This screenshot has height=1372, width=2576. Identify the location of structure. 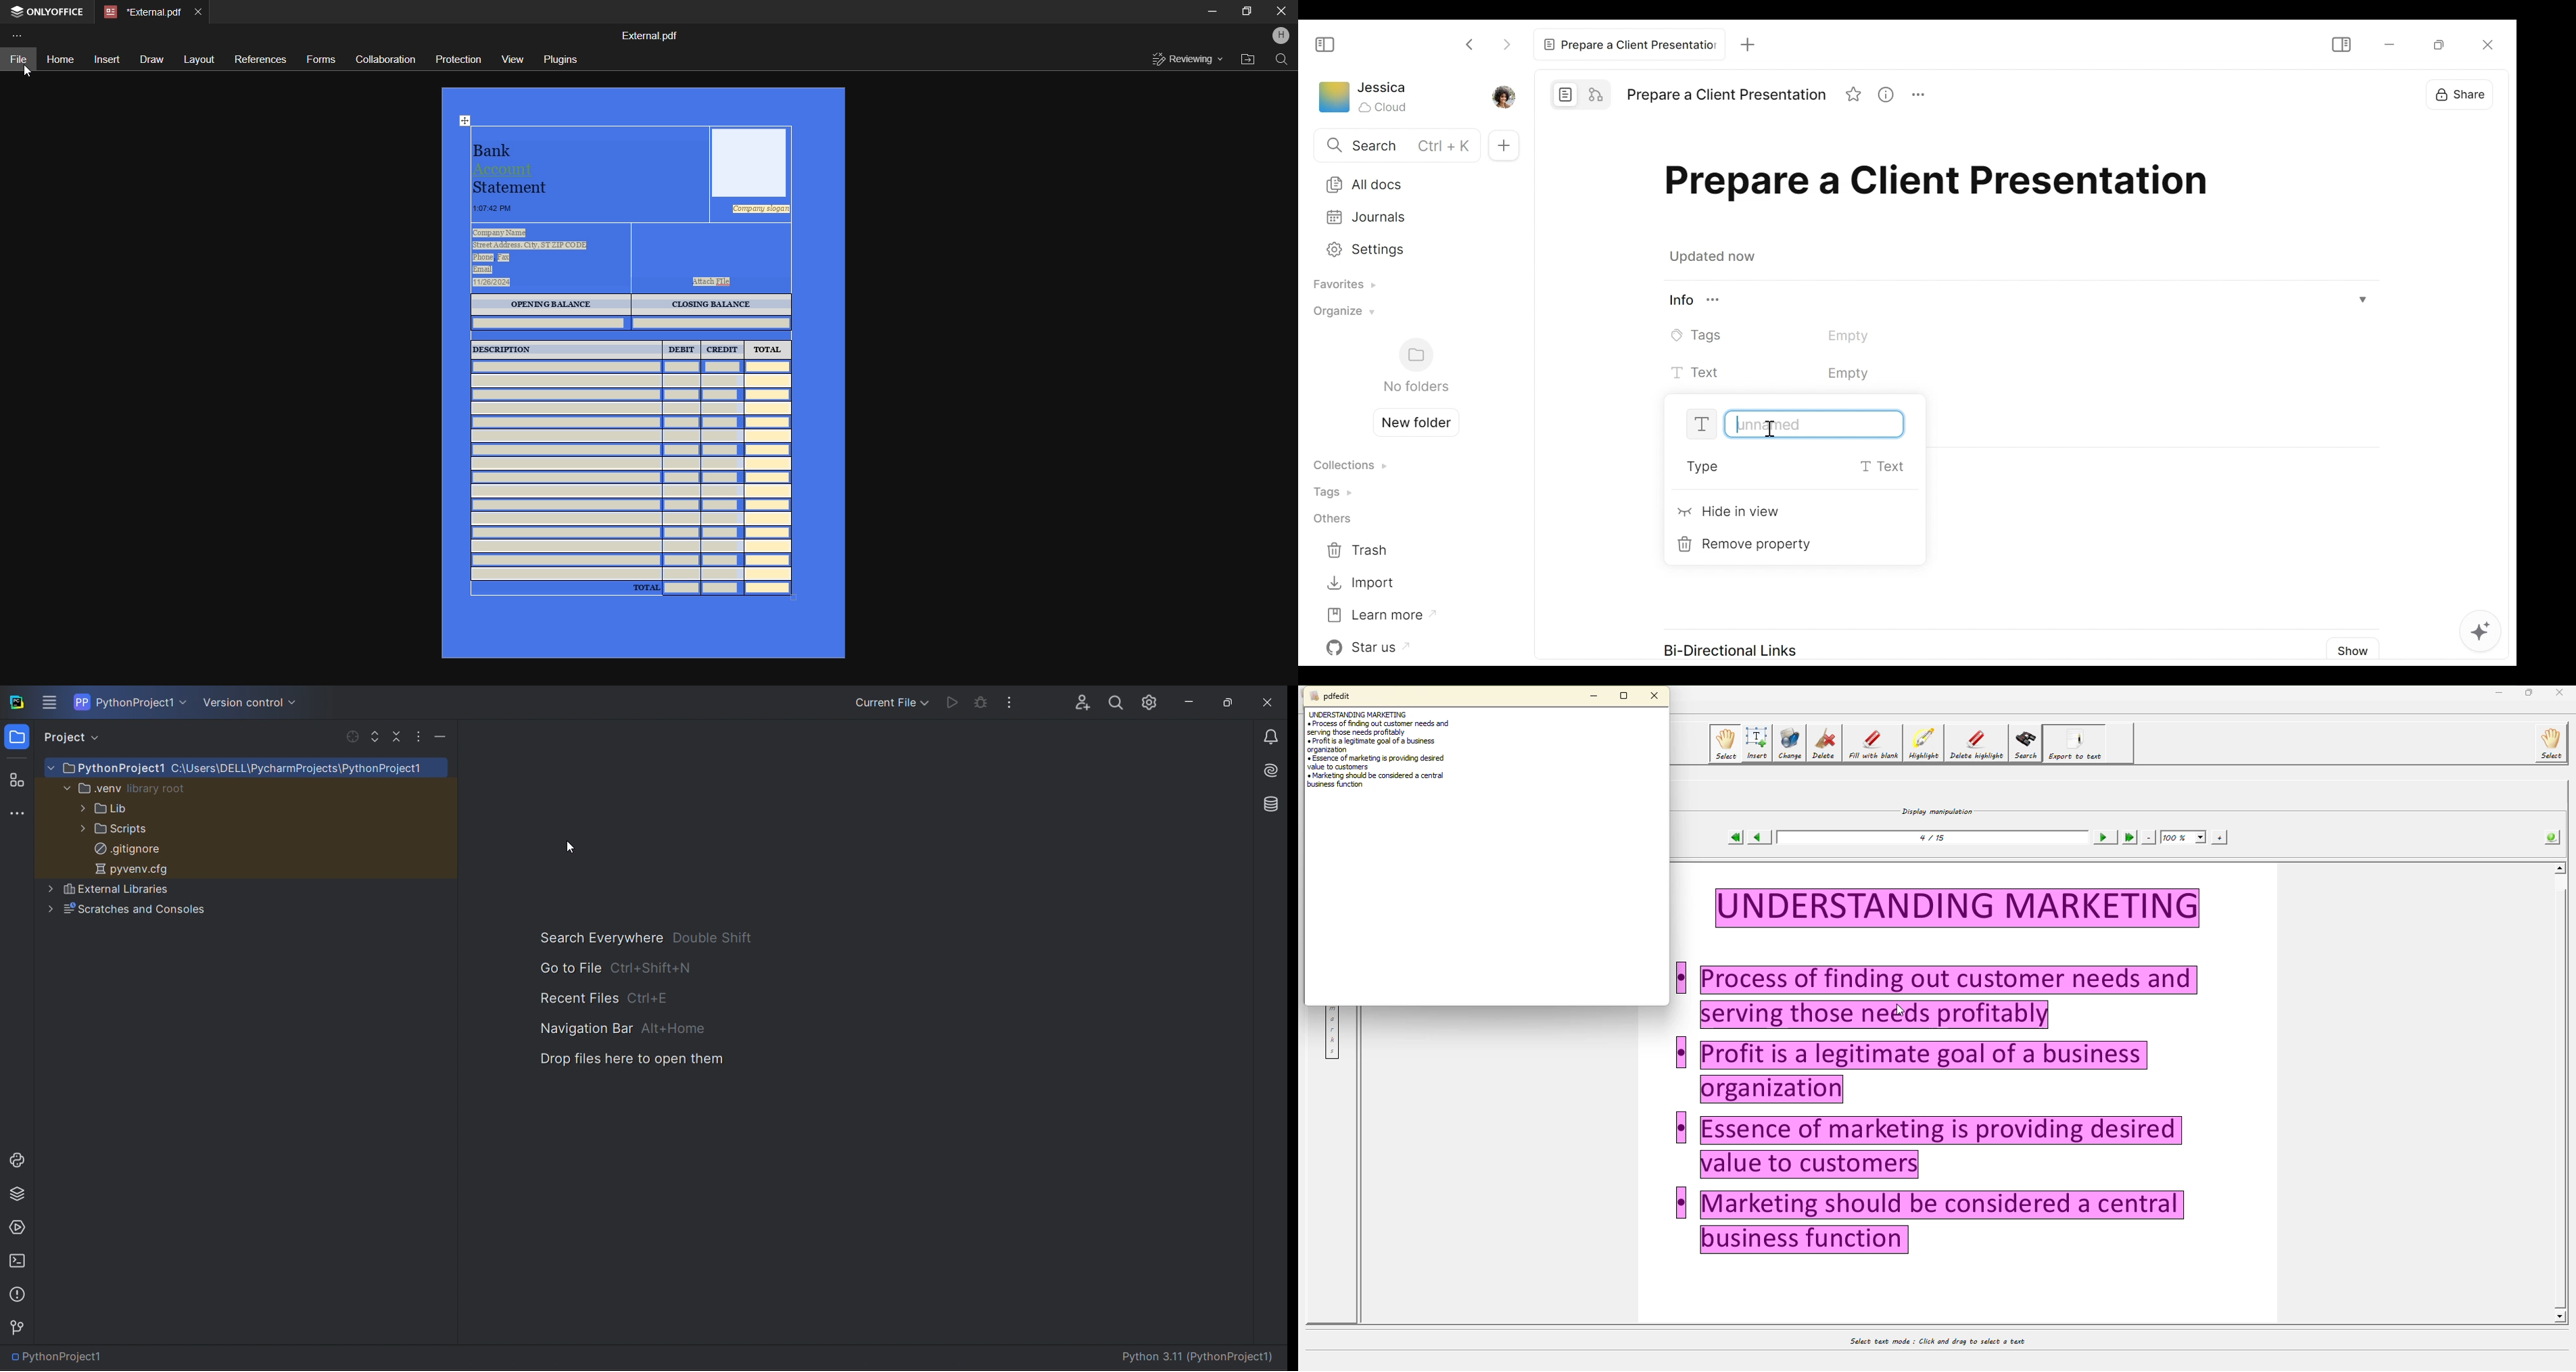
(17, 781).